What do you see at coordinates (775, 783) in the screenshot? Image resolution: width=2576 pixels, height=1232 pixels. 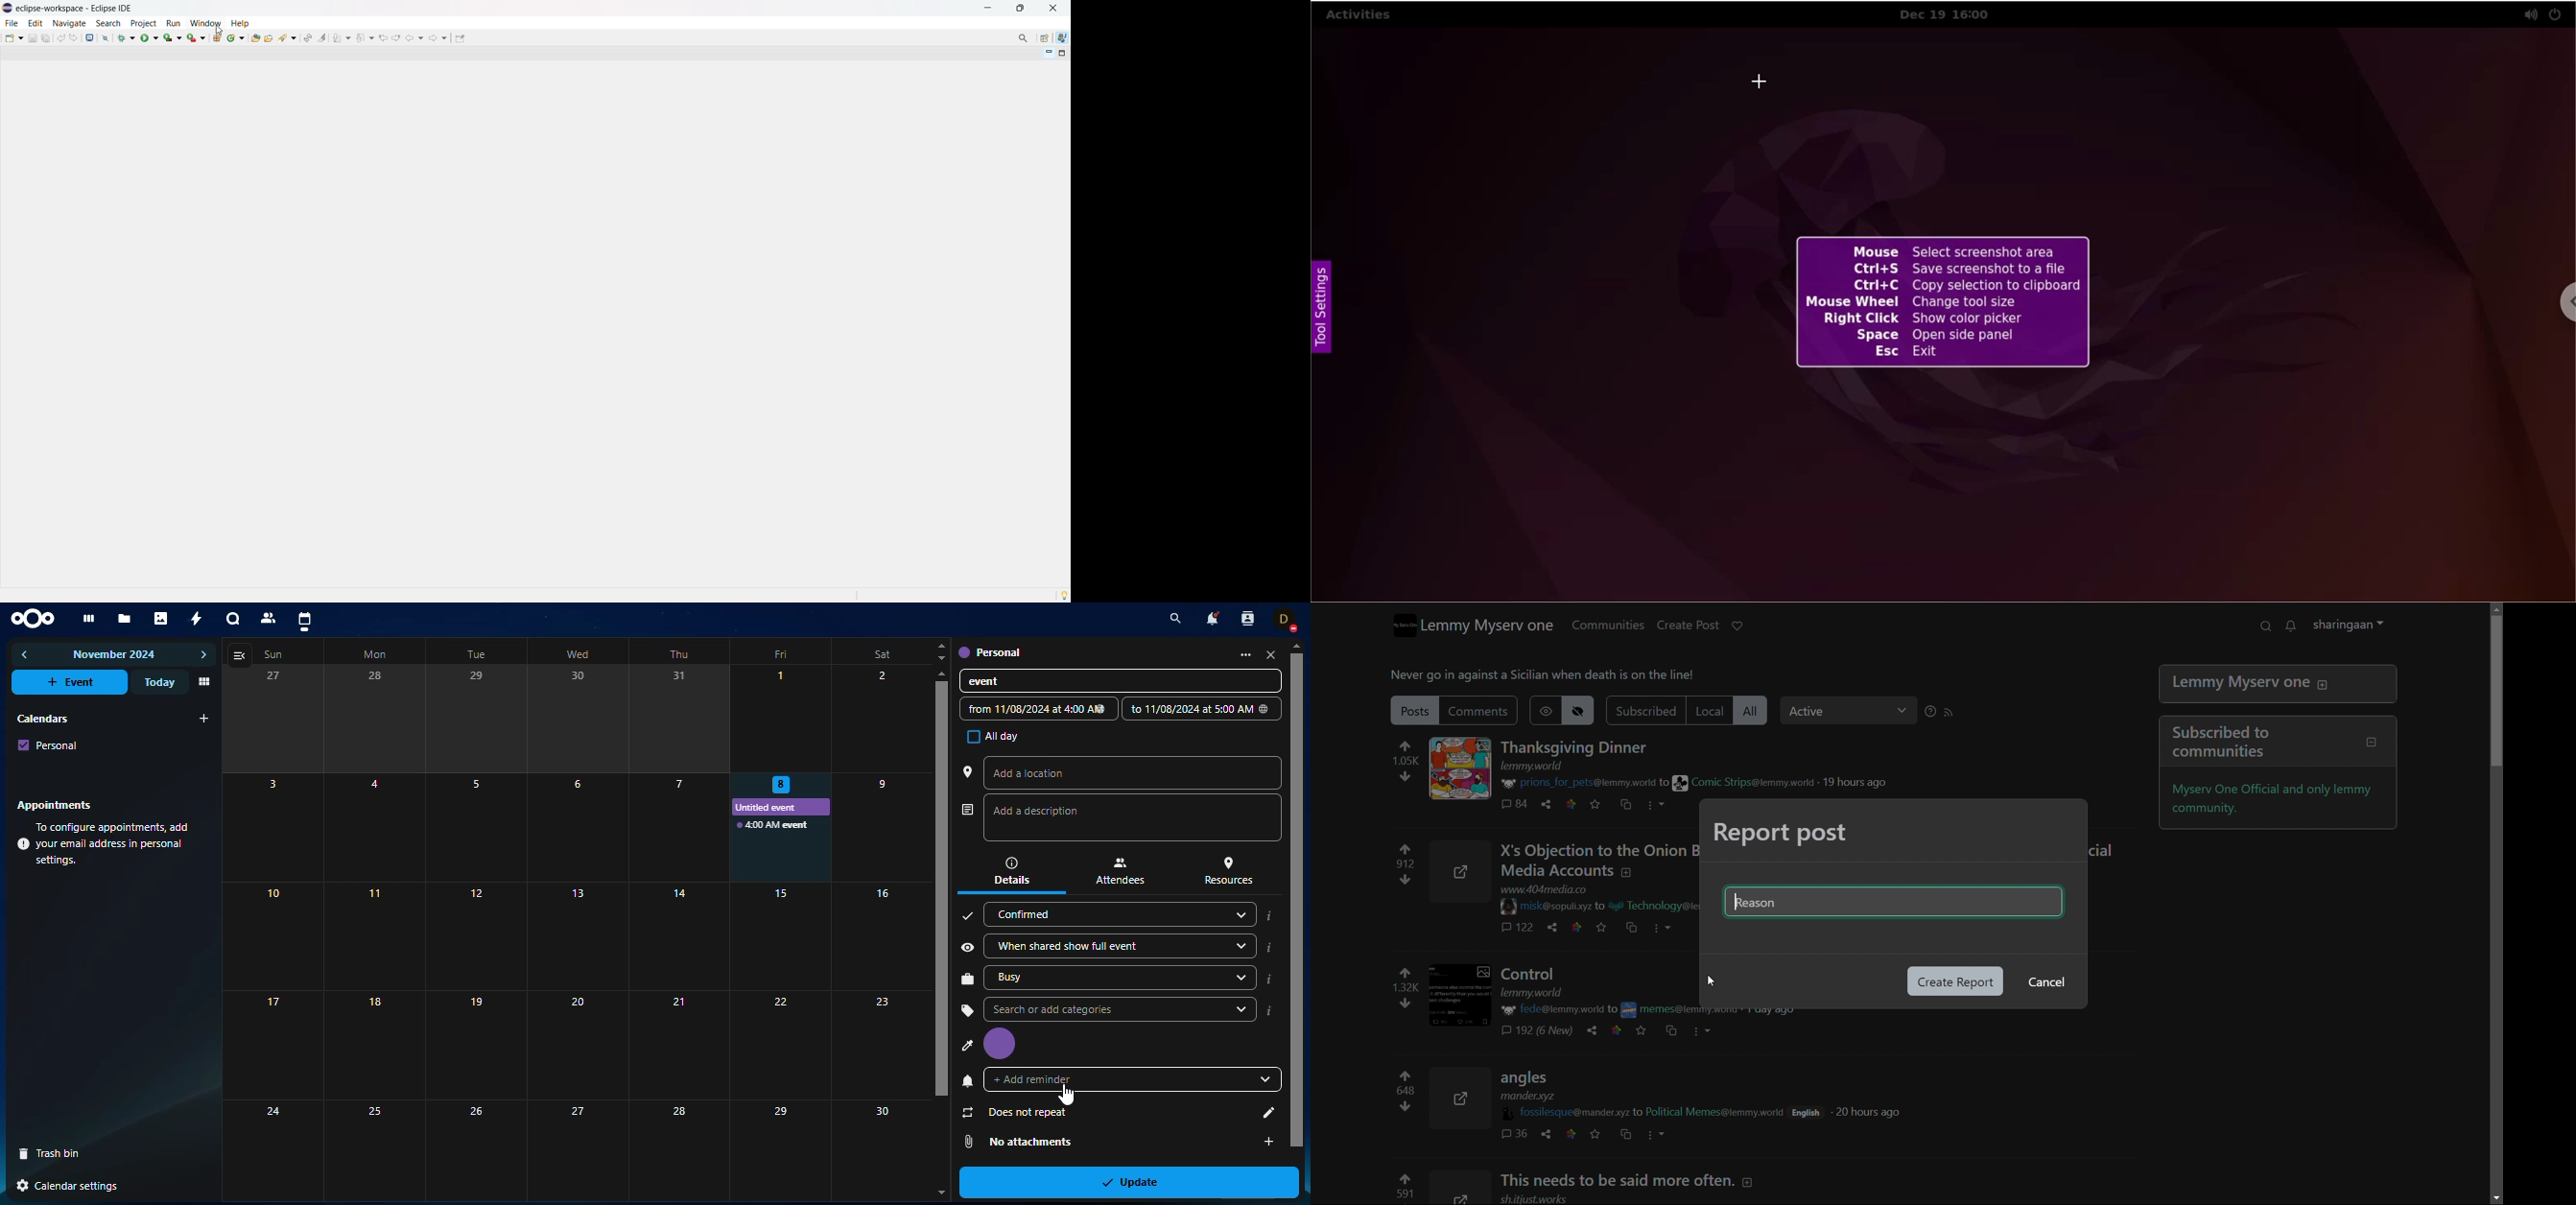 I see `selected date` at bounding box center [775, 783].